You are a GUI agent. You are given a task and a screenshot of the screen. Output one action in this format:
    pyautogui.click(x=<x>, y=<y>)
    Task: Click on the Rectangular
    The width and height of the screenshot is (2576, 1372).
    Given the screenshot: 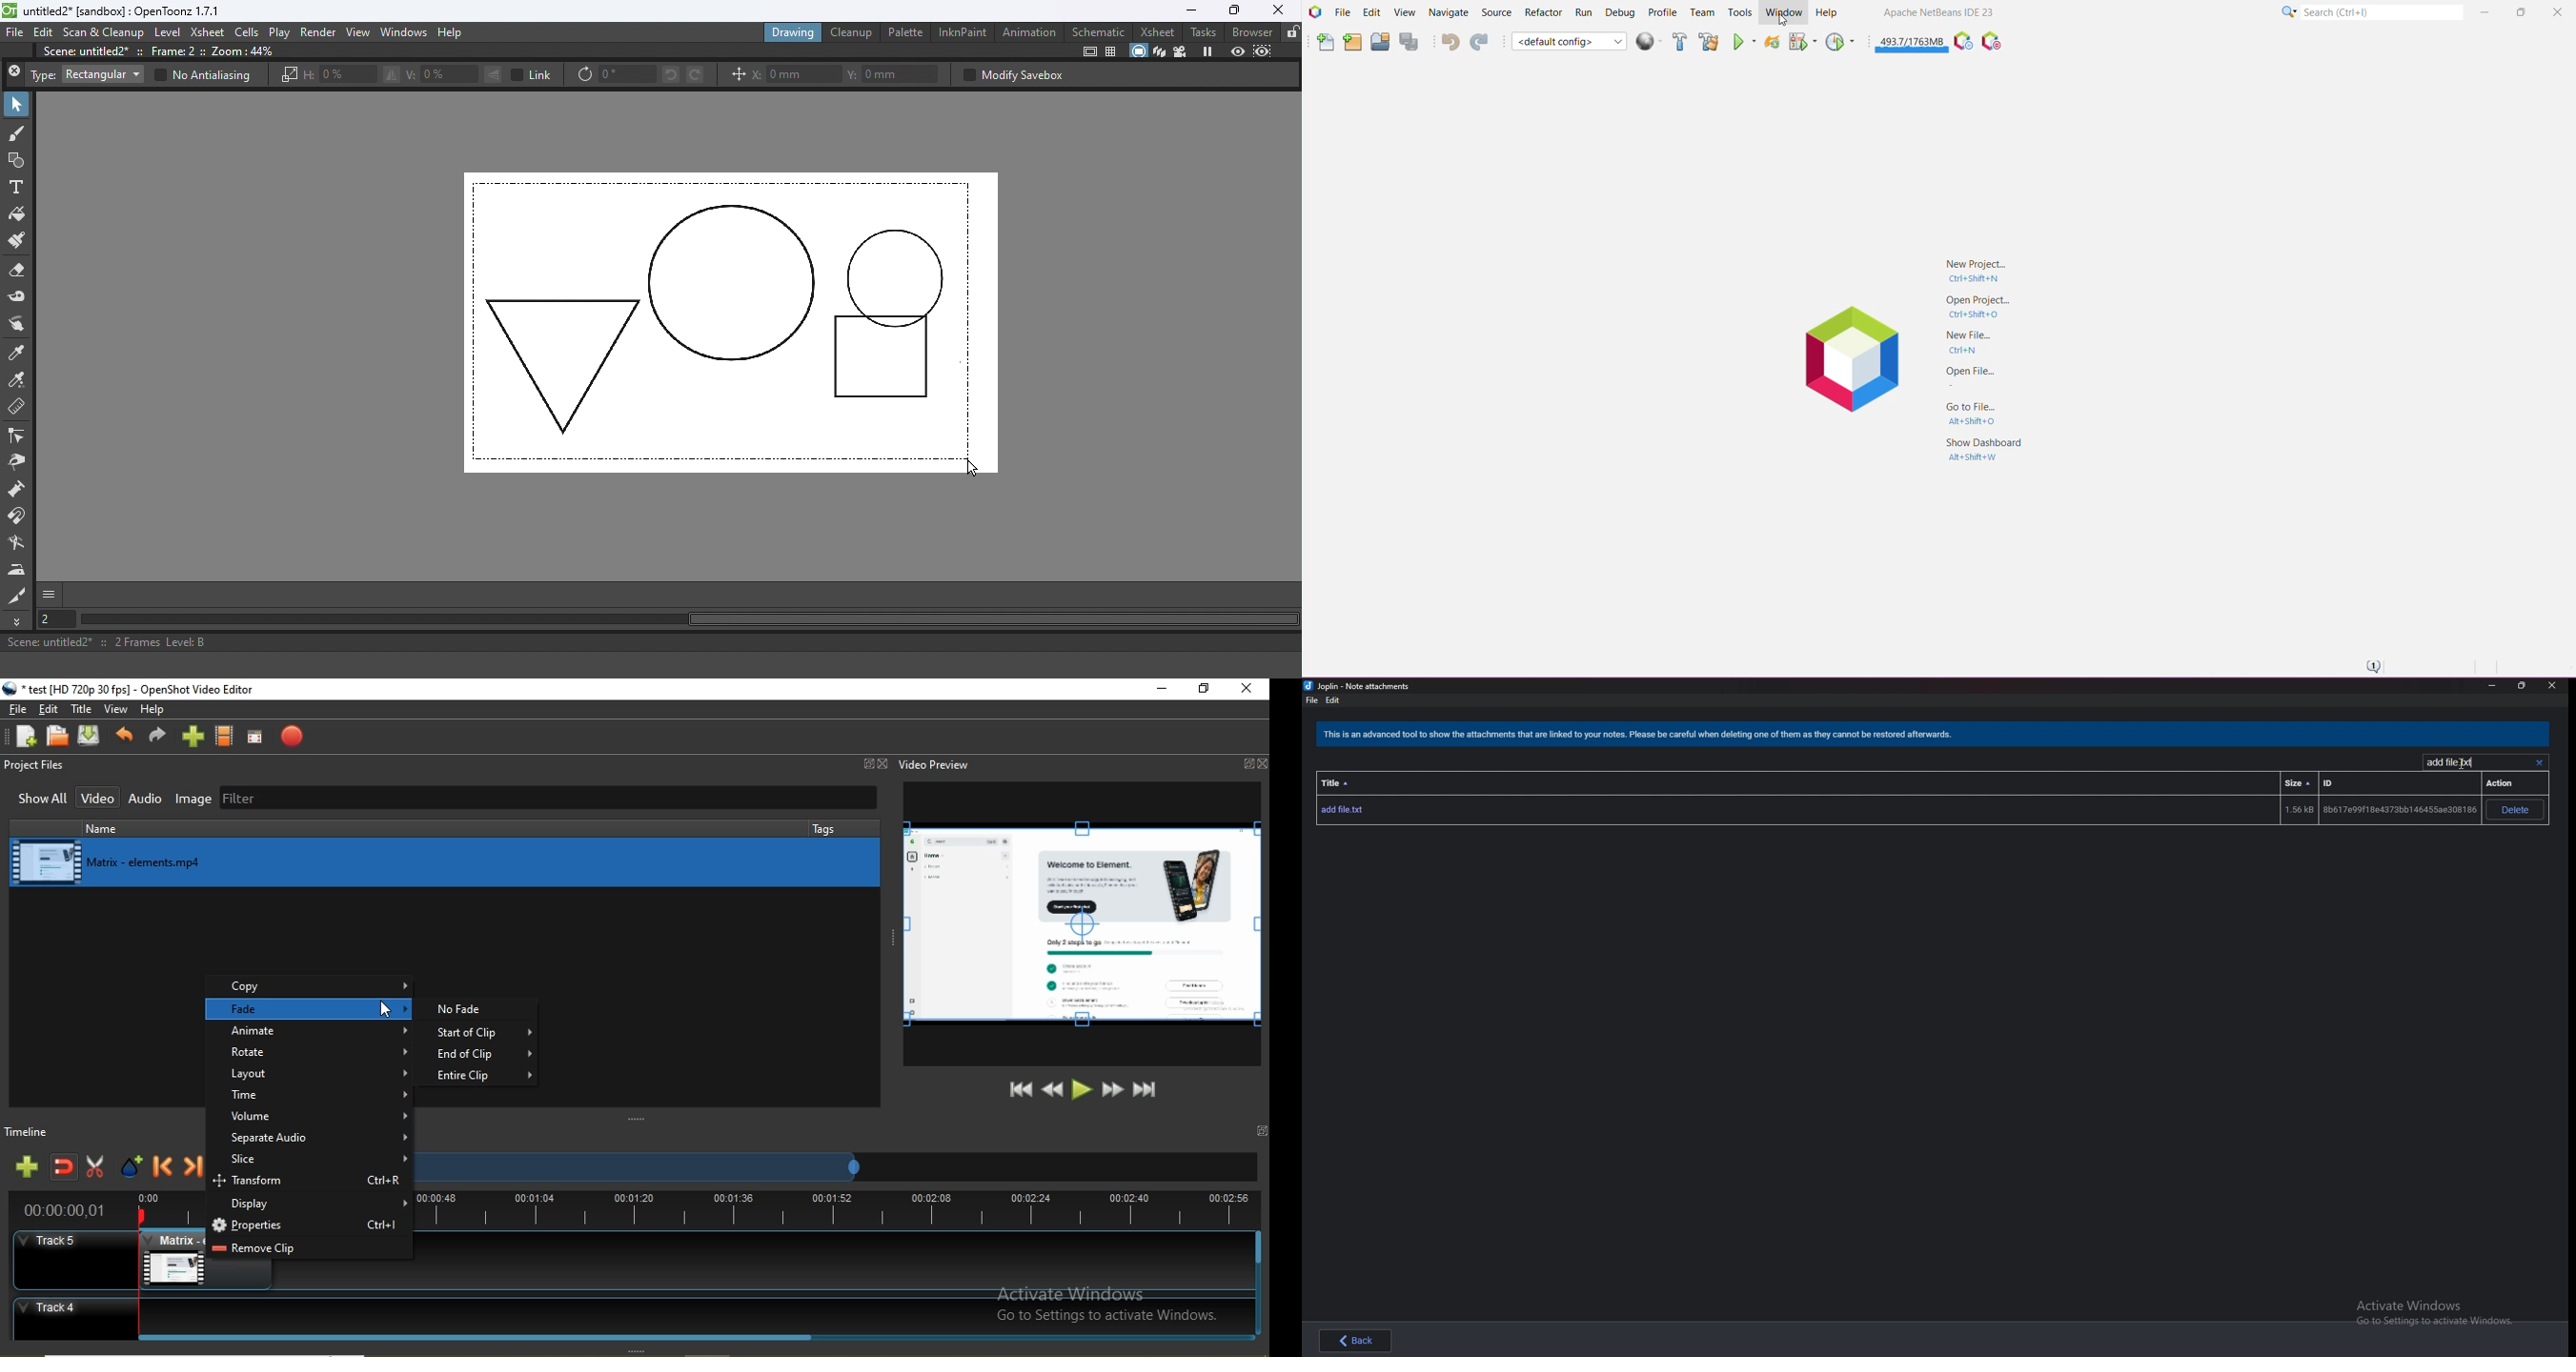 What is the action you would take?
    pyautogui.click(x=102, y=74)
    